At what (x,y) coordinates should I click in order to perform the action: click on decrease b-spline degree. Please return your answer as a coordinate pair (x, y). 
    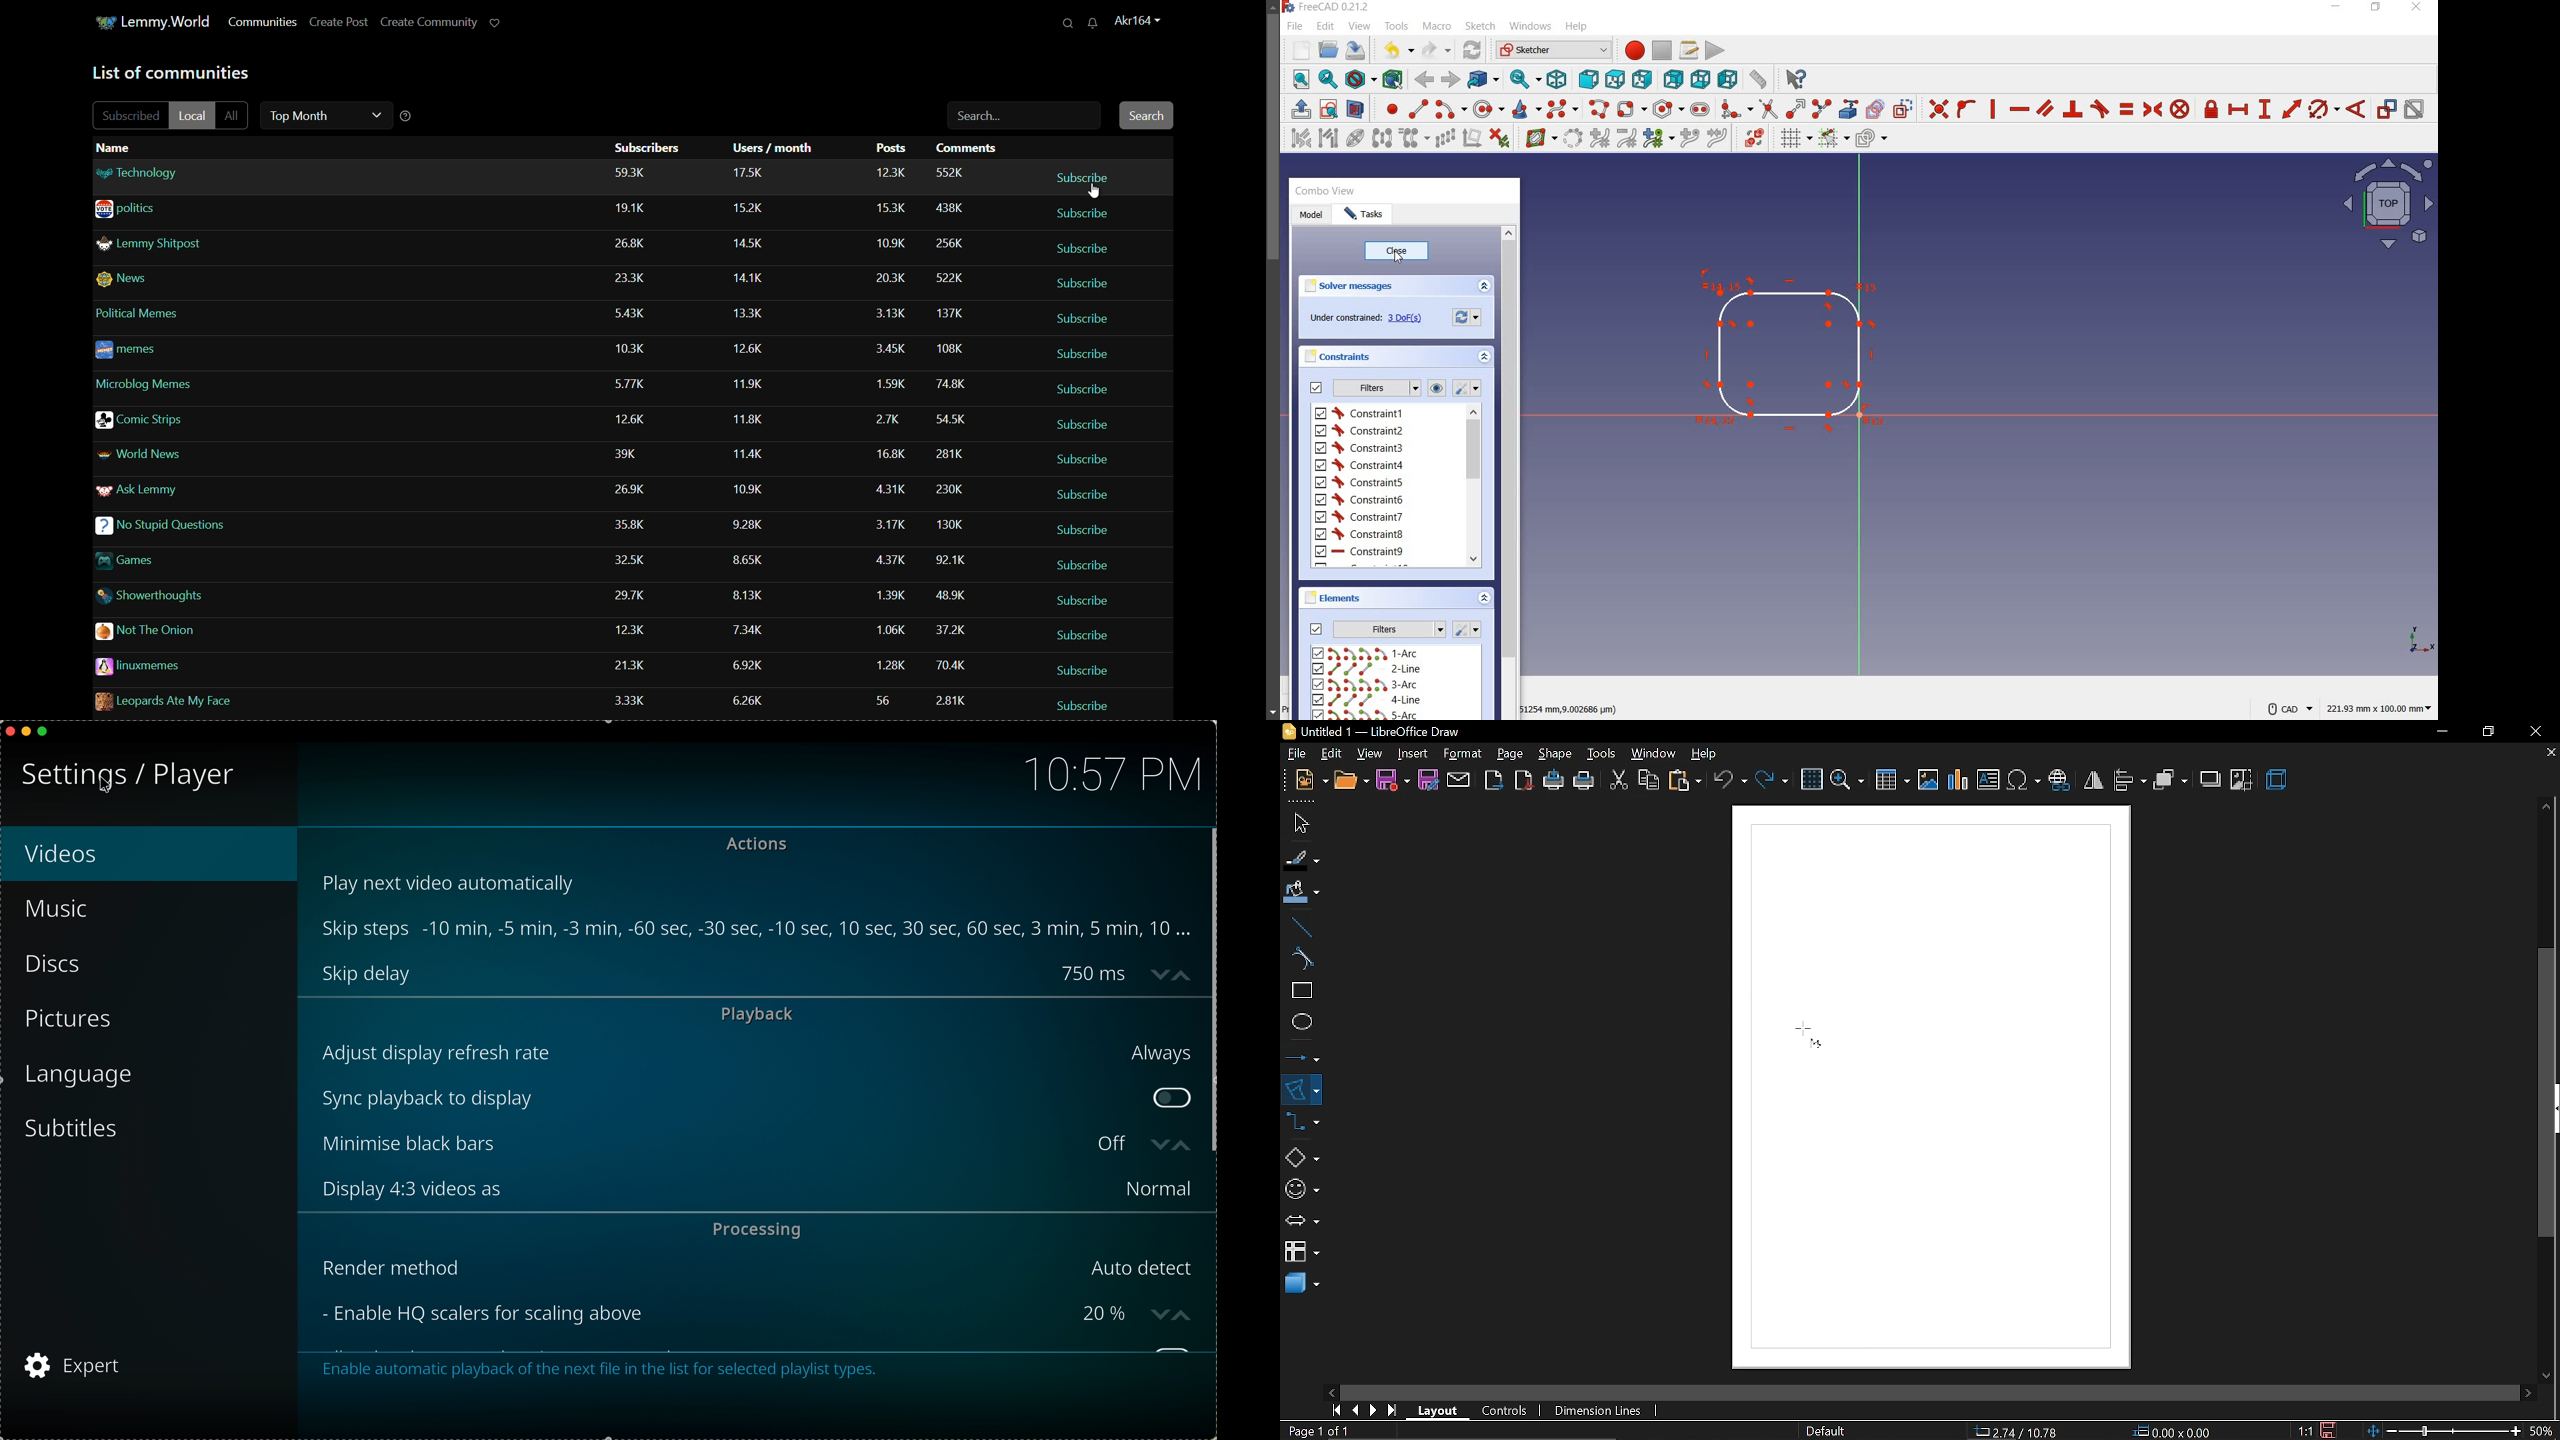
    Looking at the image, I should click on (1626, 139).